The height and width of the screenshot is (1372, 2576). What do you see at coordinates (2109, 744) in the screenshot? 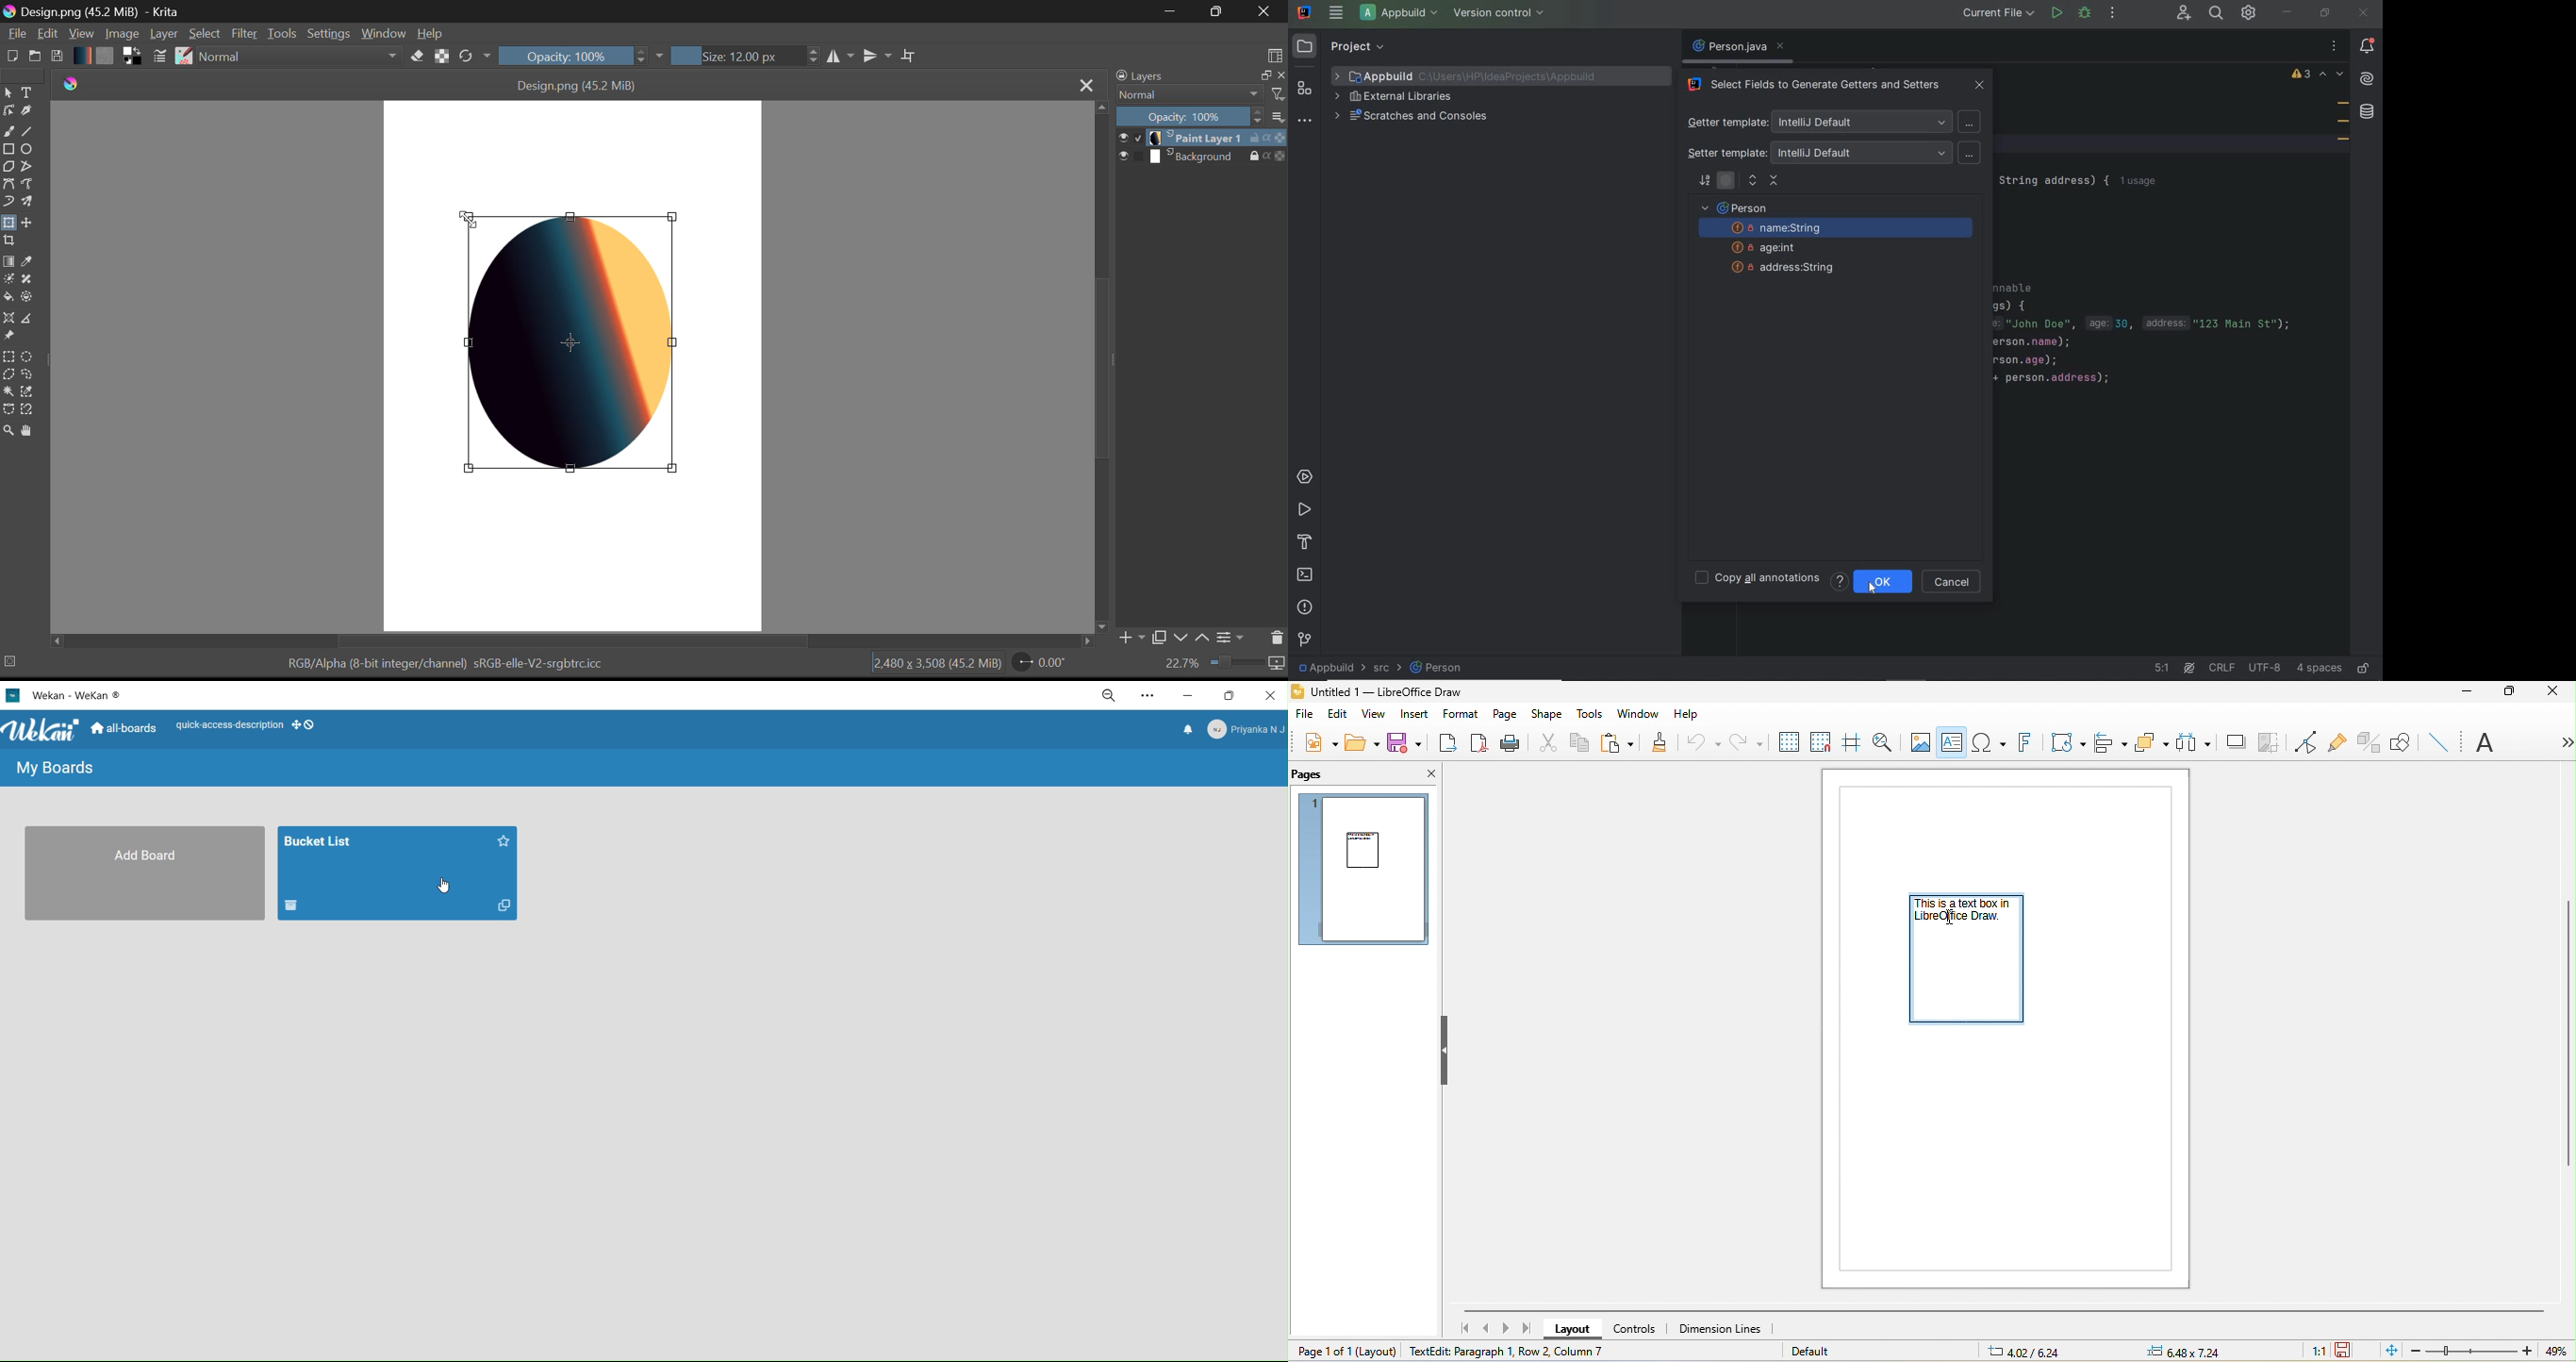
I see `align object` at bounding box center [2109, 744].